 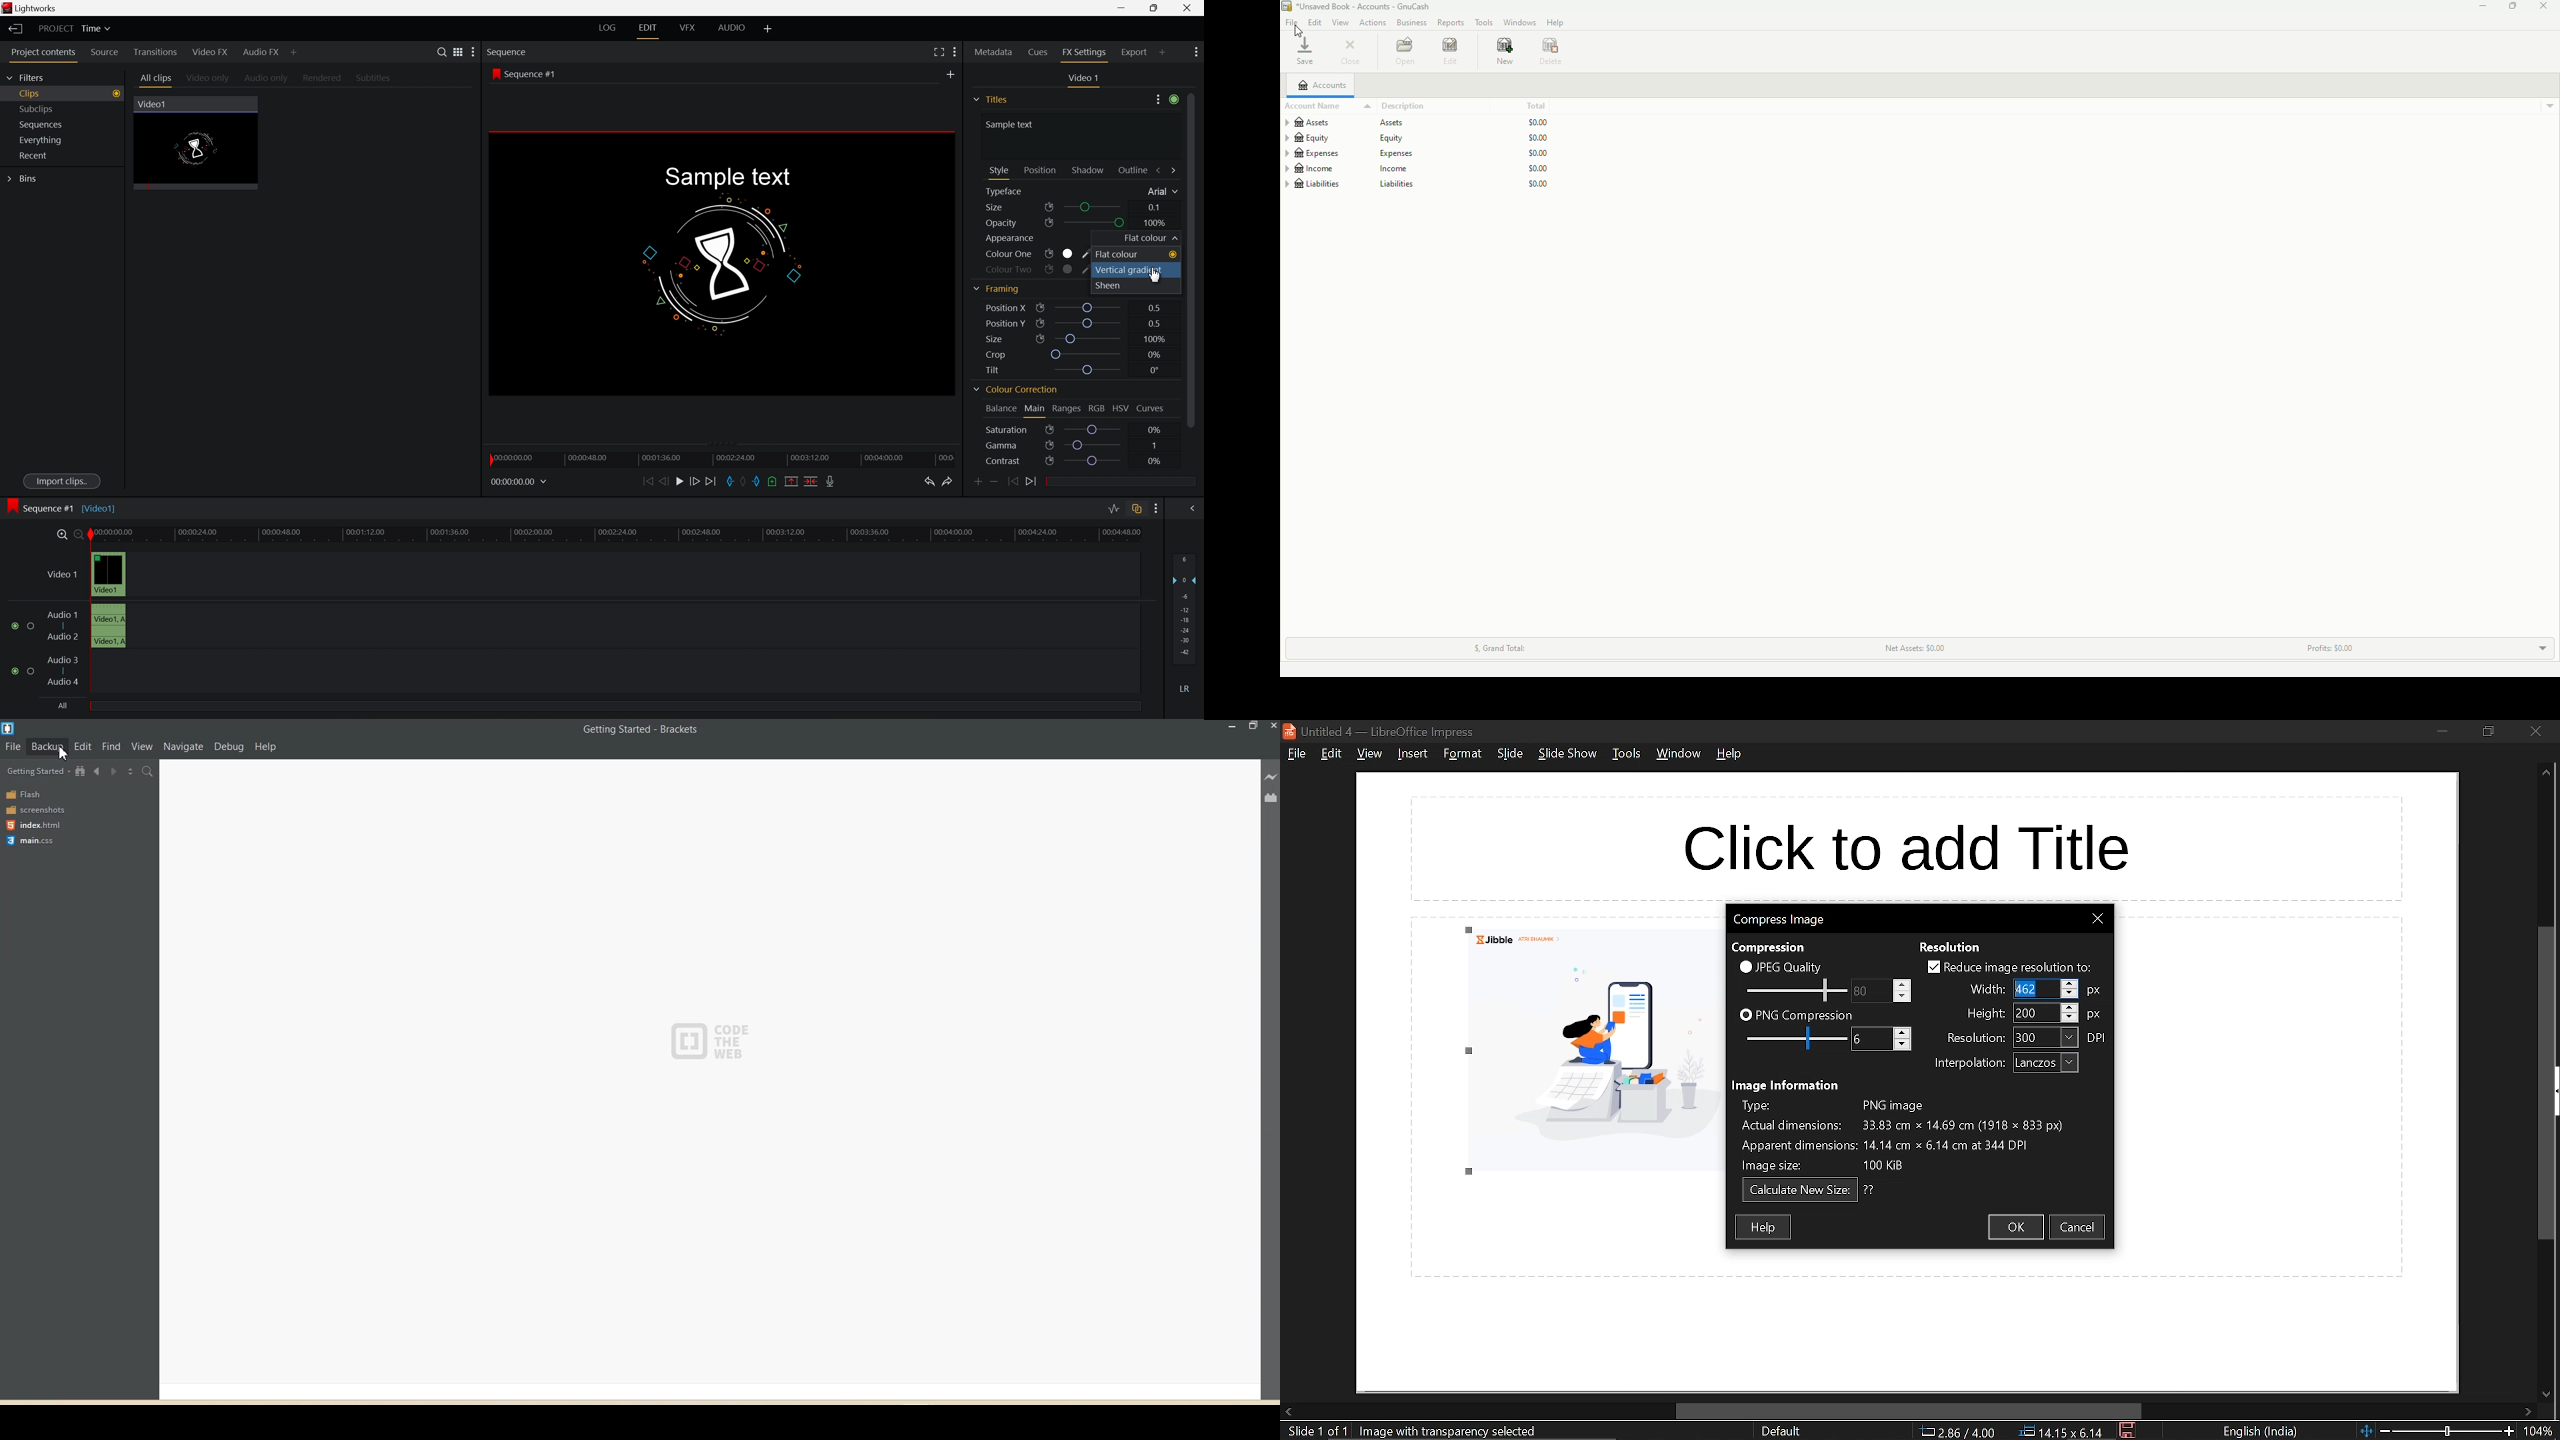 What do you see at coordinates (1197, 259) in the screenshot?
I see `scroll bar` at bounding box center [1197, 259].